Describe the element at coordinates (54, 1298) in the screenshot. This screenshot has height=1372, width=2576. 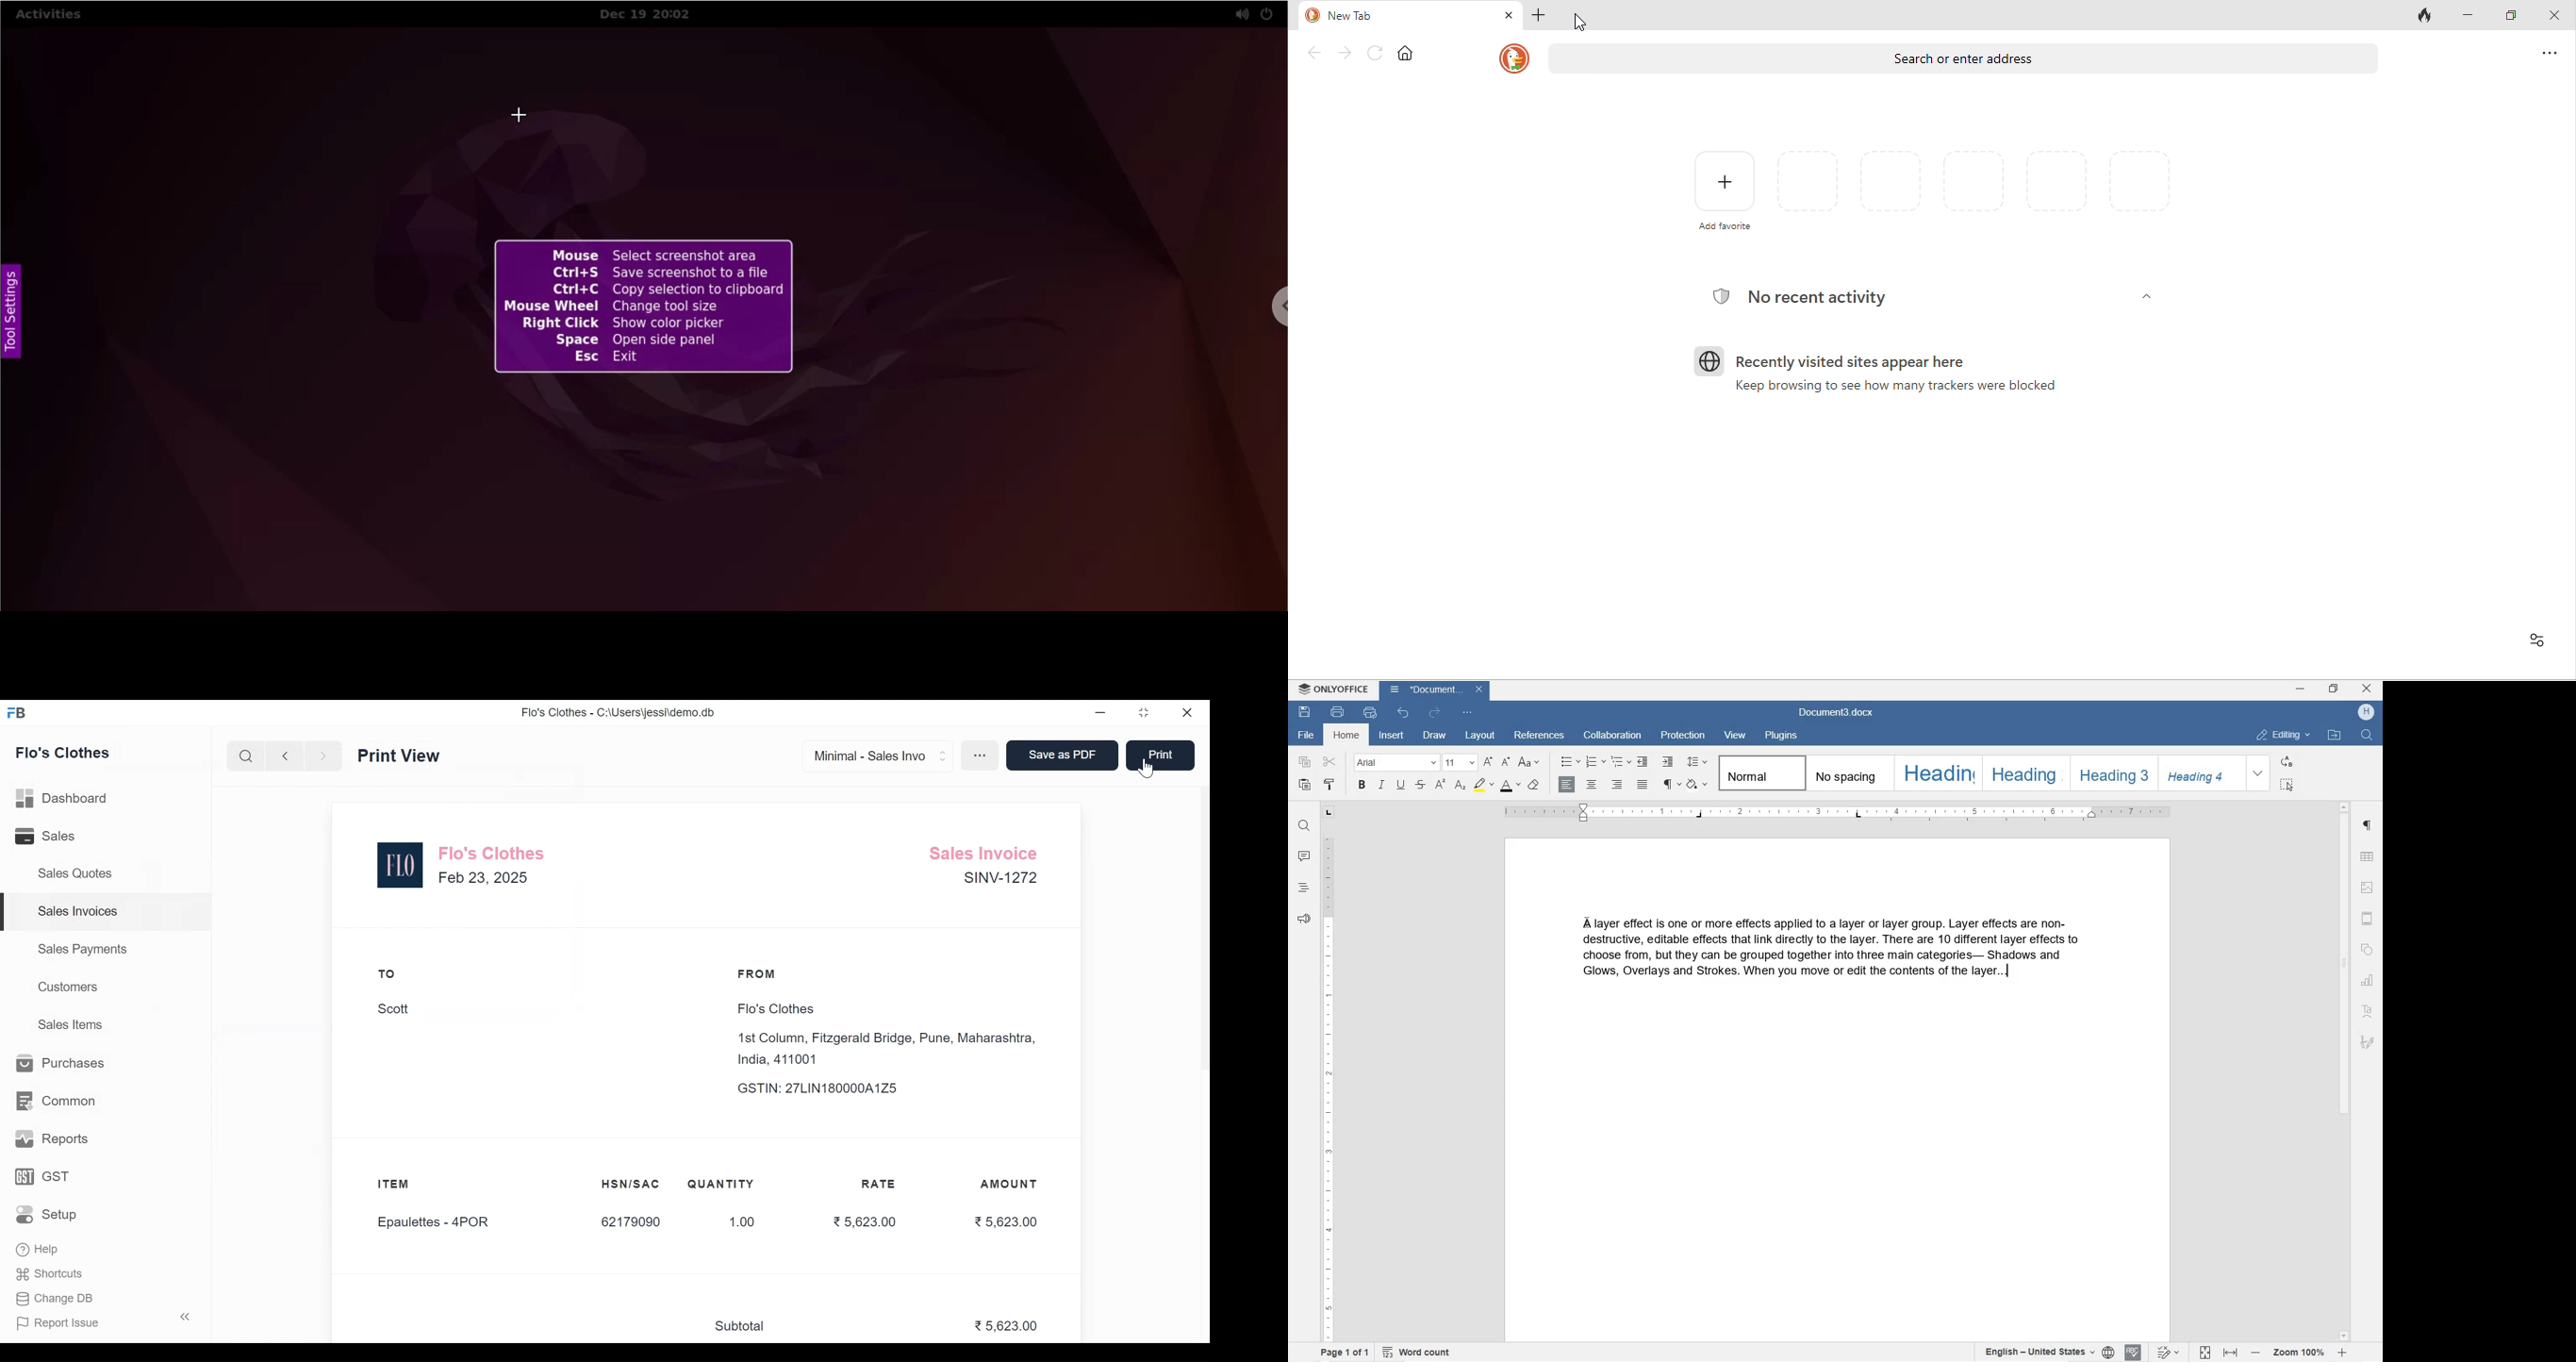
I see `Change DB` at that location.